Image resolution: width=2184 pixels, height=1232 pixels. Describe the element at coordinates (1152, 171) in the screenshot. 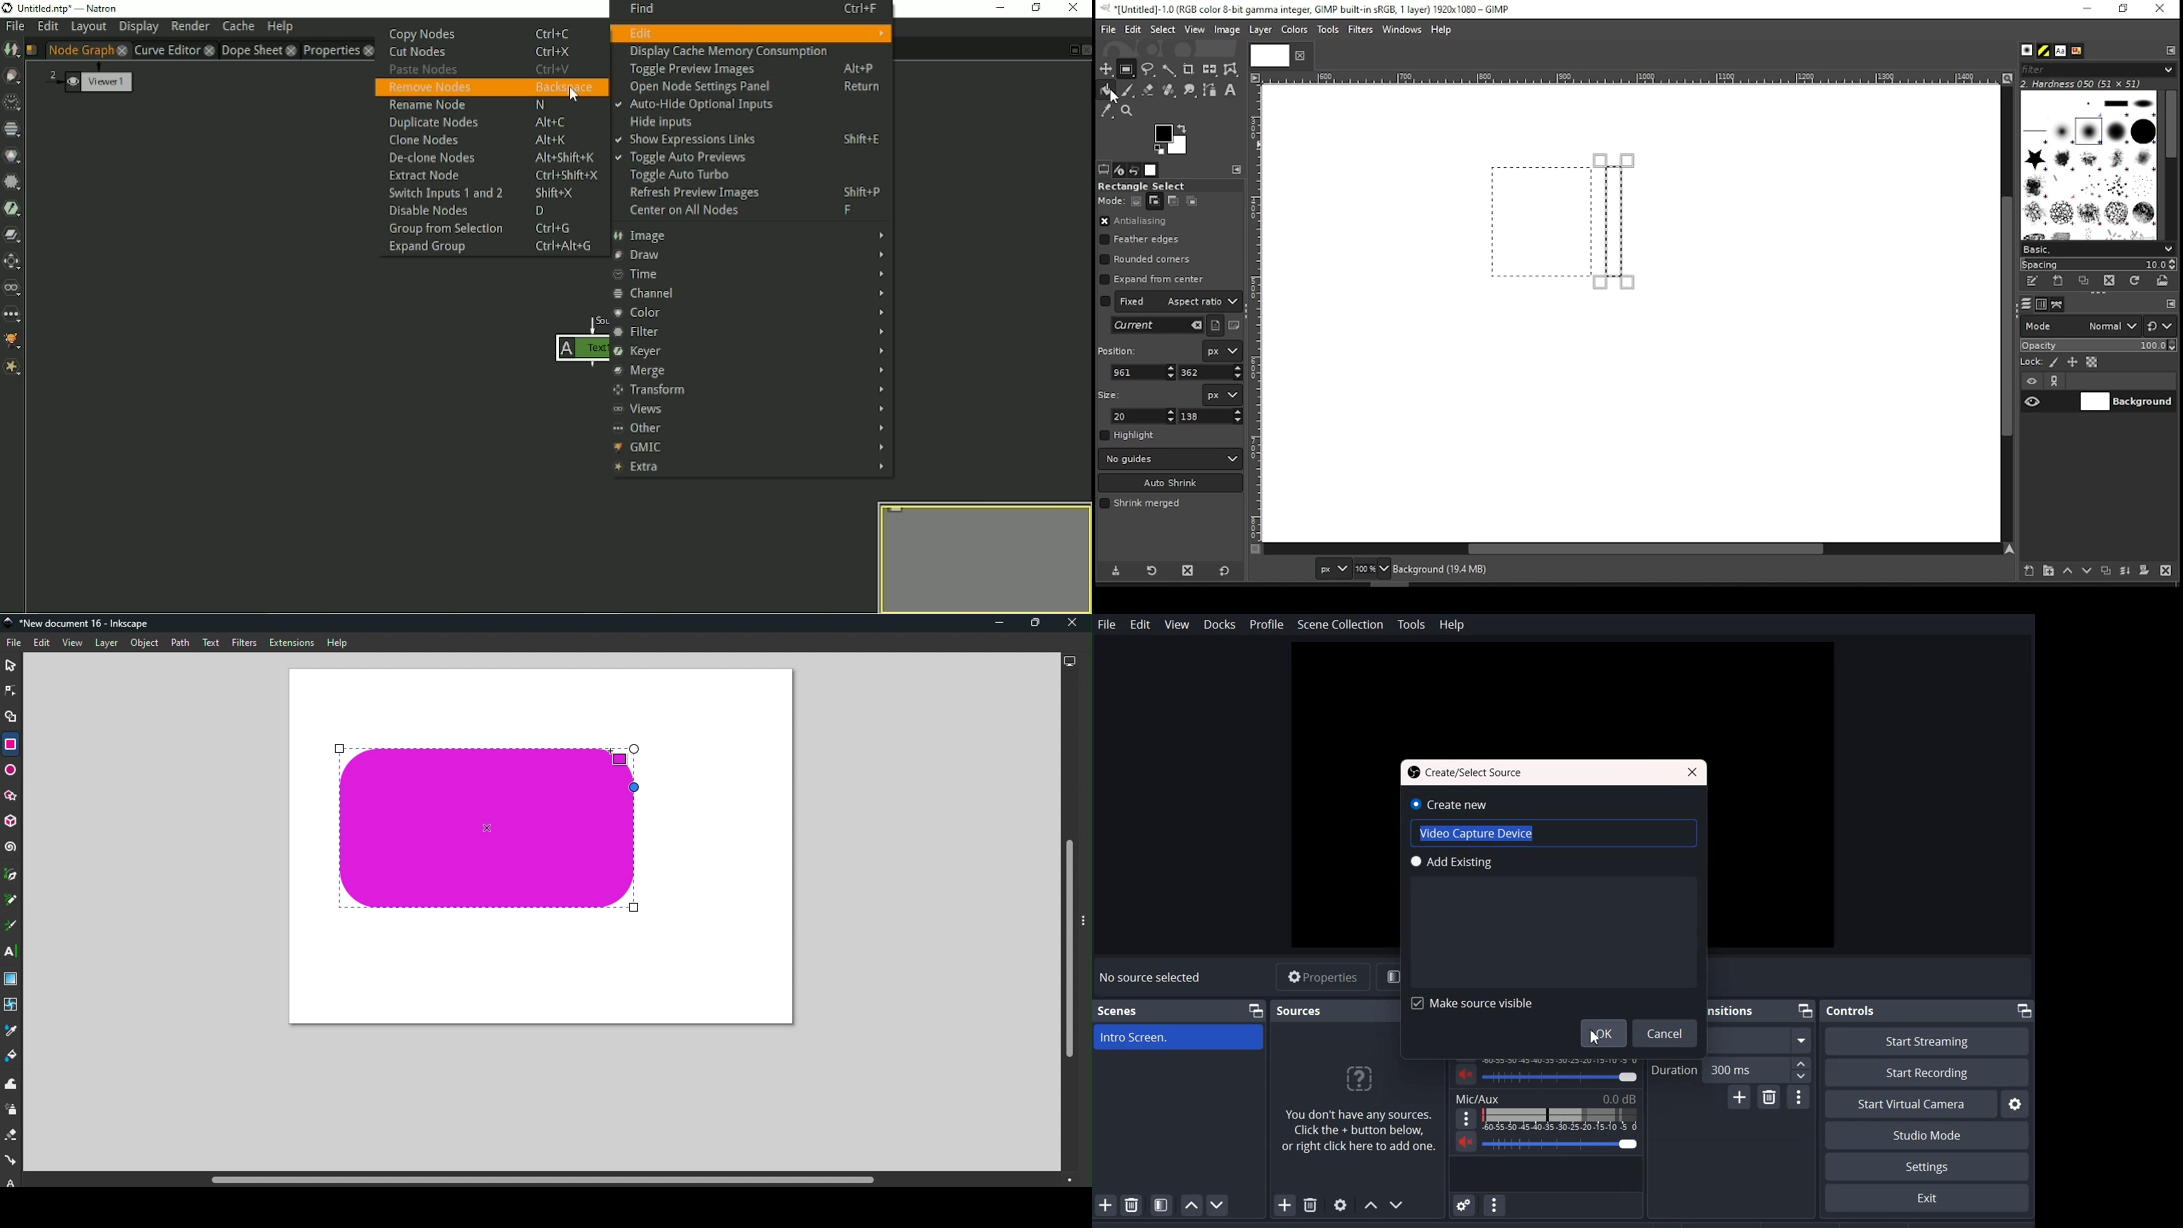

I see `images` at that location.